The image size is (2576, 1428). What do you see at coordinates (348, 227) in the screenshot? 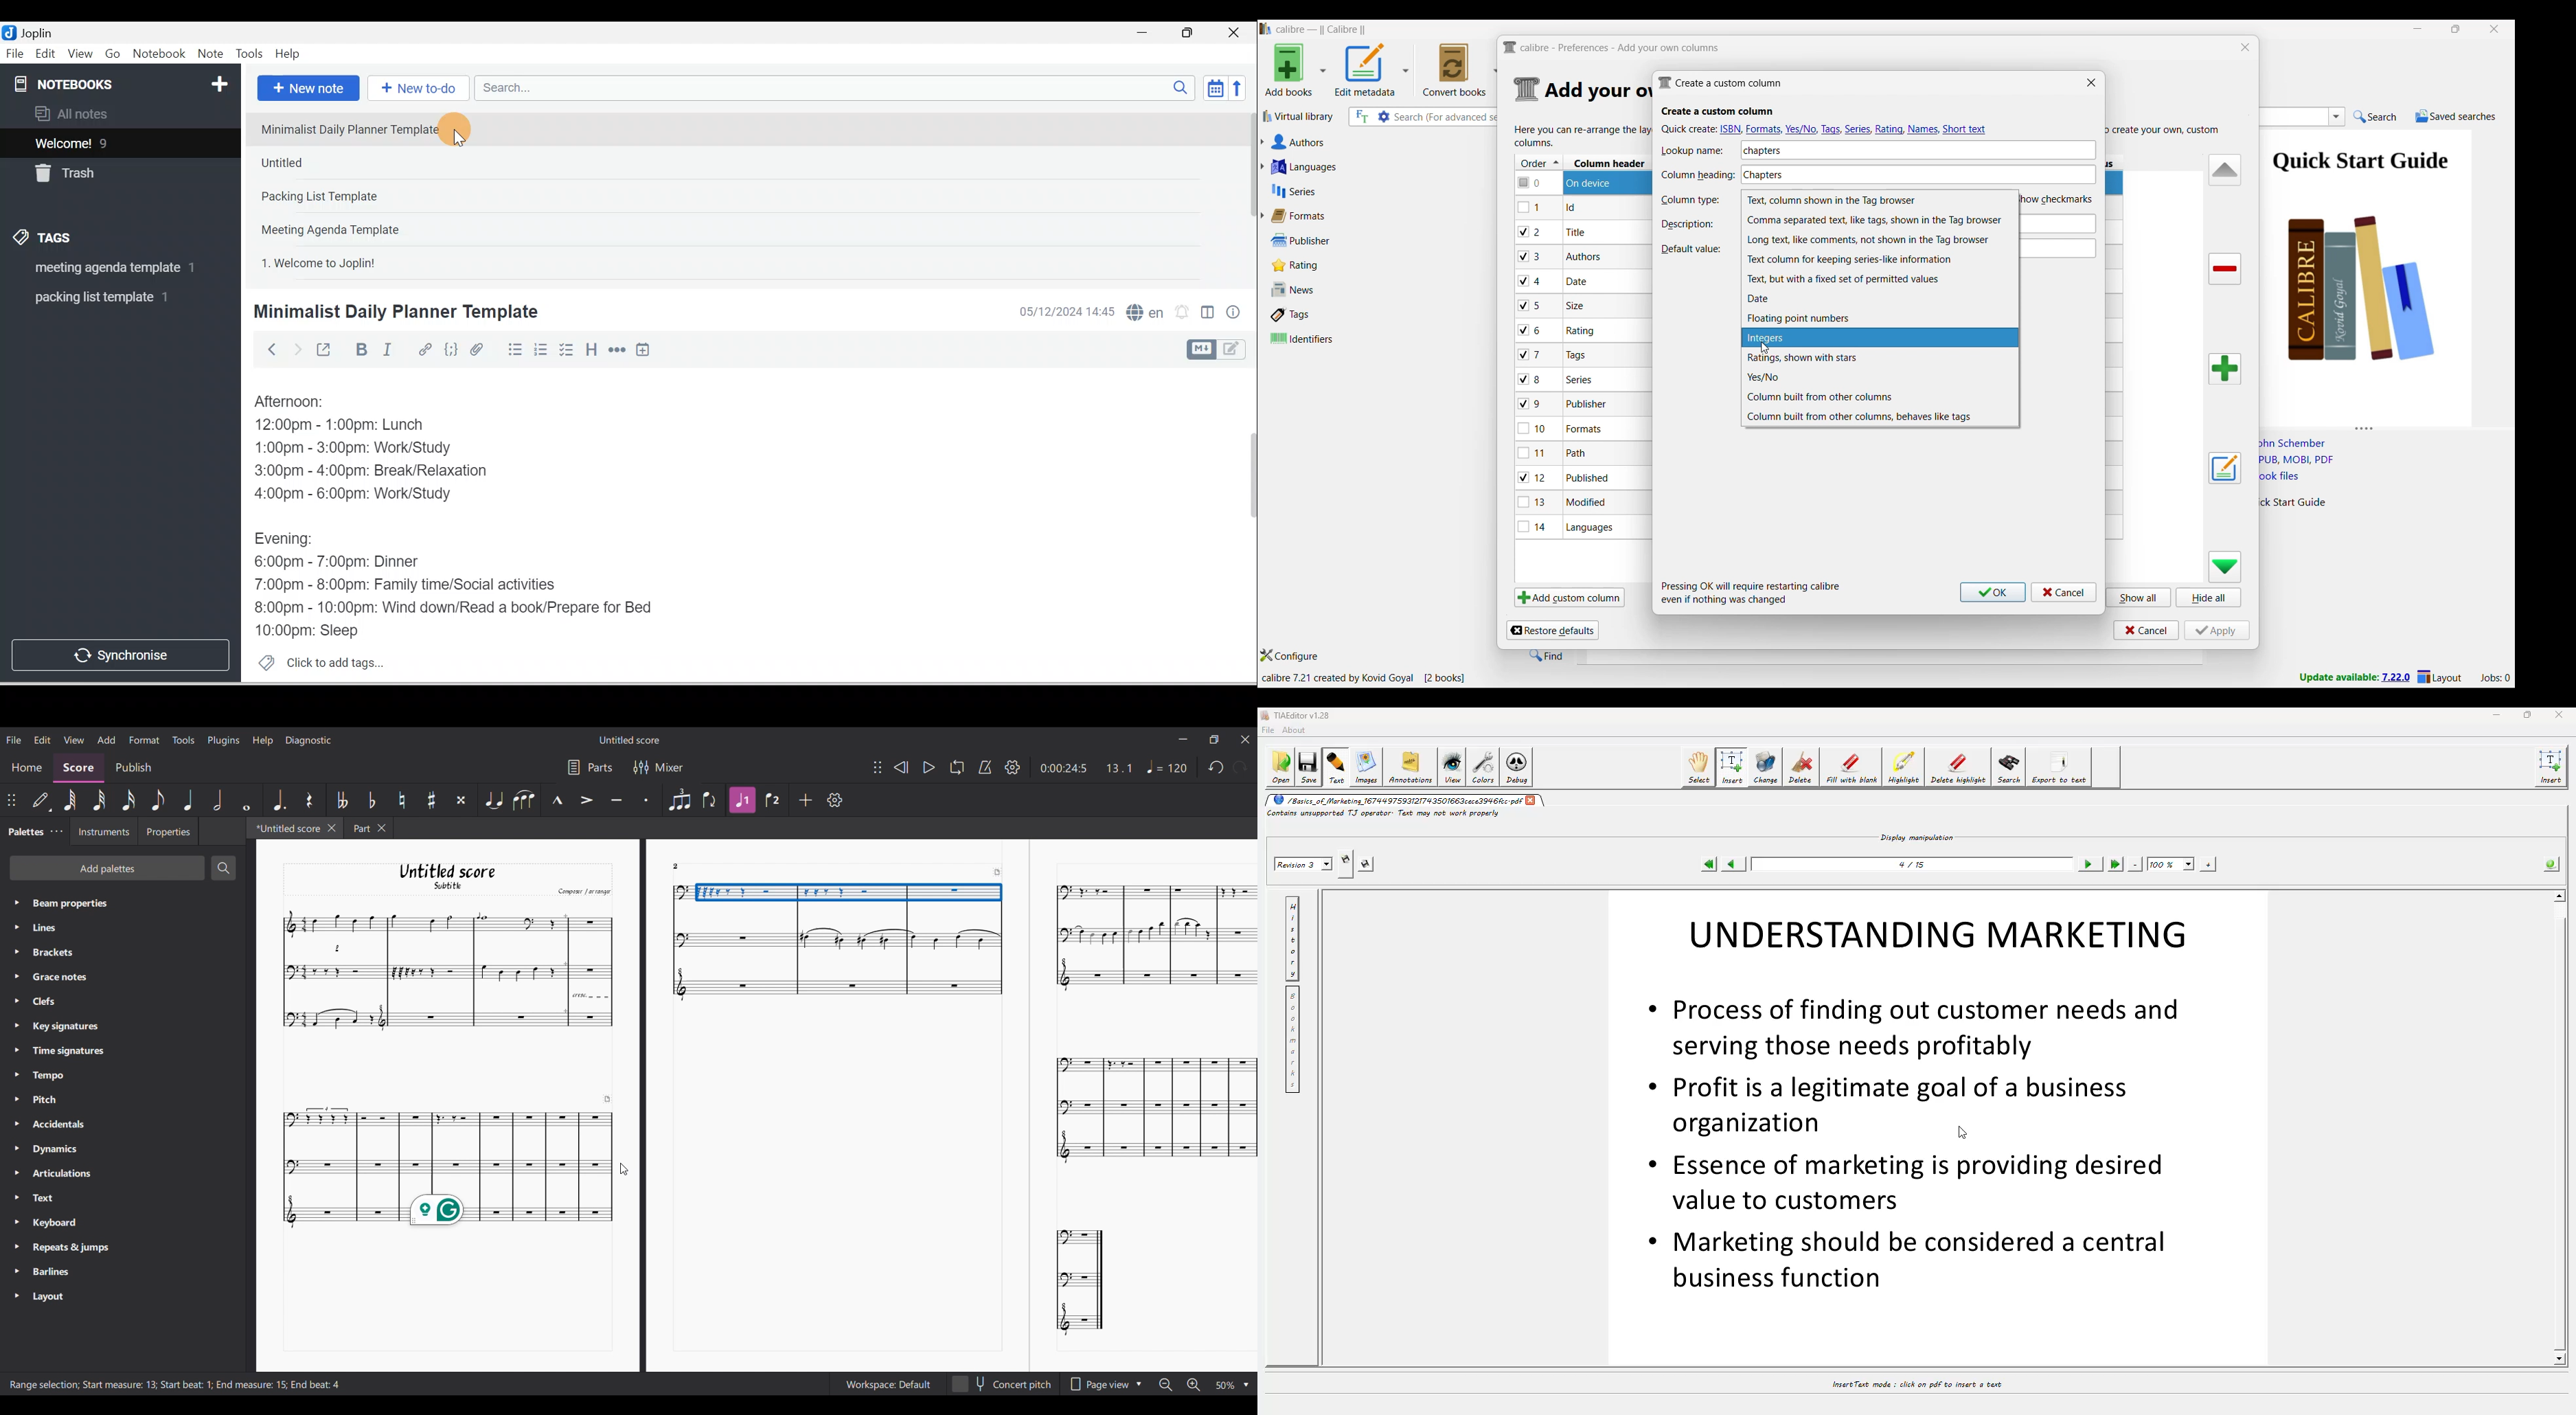
I see `Note 4` at bounding box center [348, 227].